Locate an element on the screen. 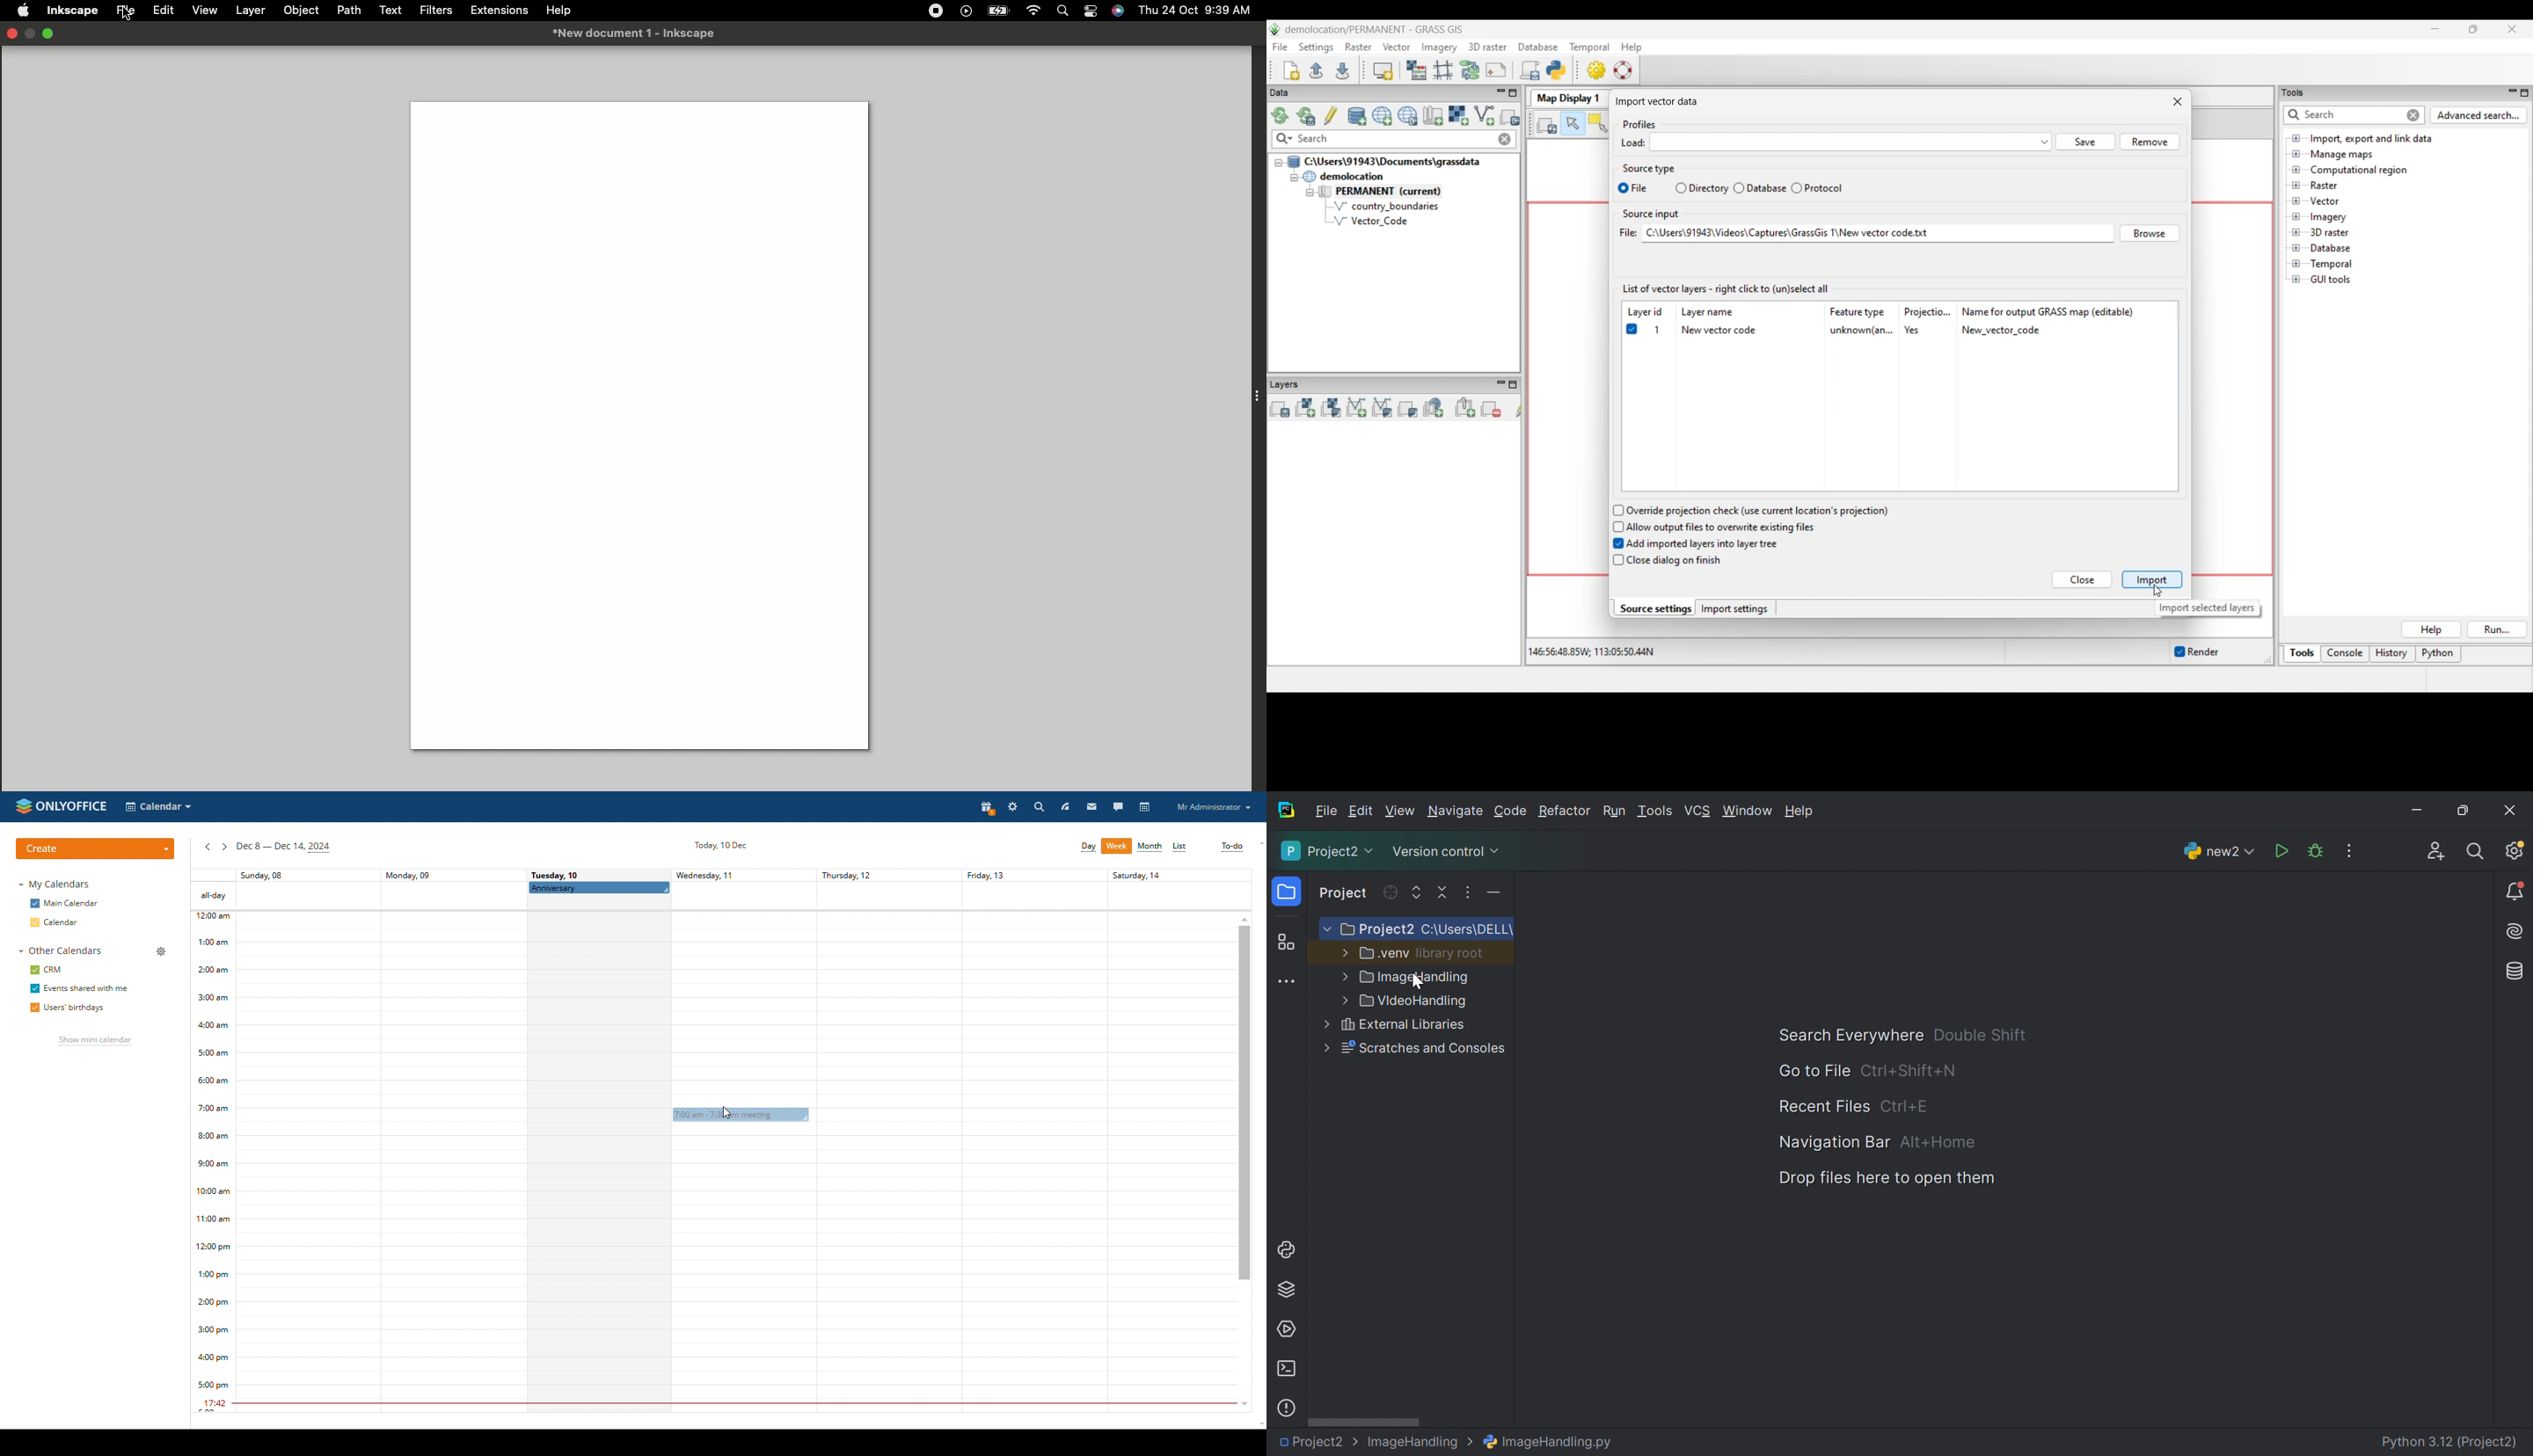 This screenshot has width=2548, height=1456. Go to File is located at coordinates (1813, 1071).